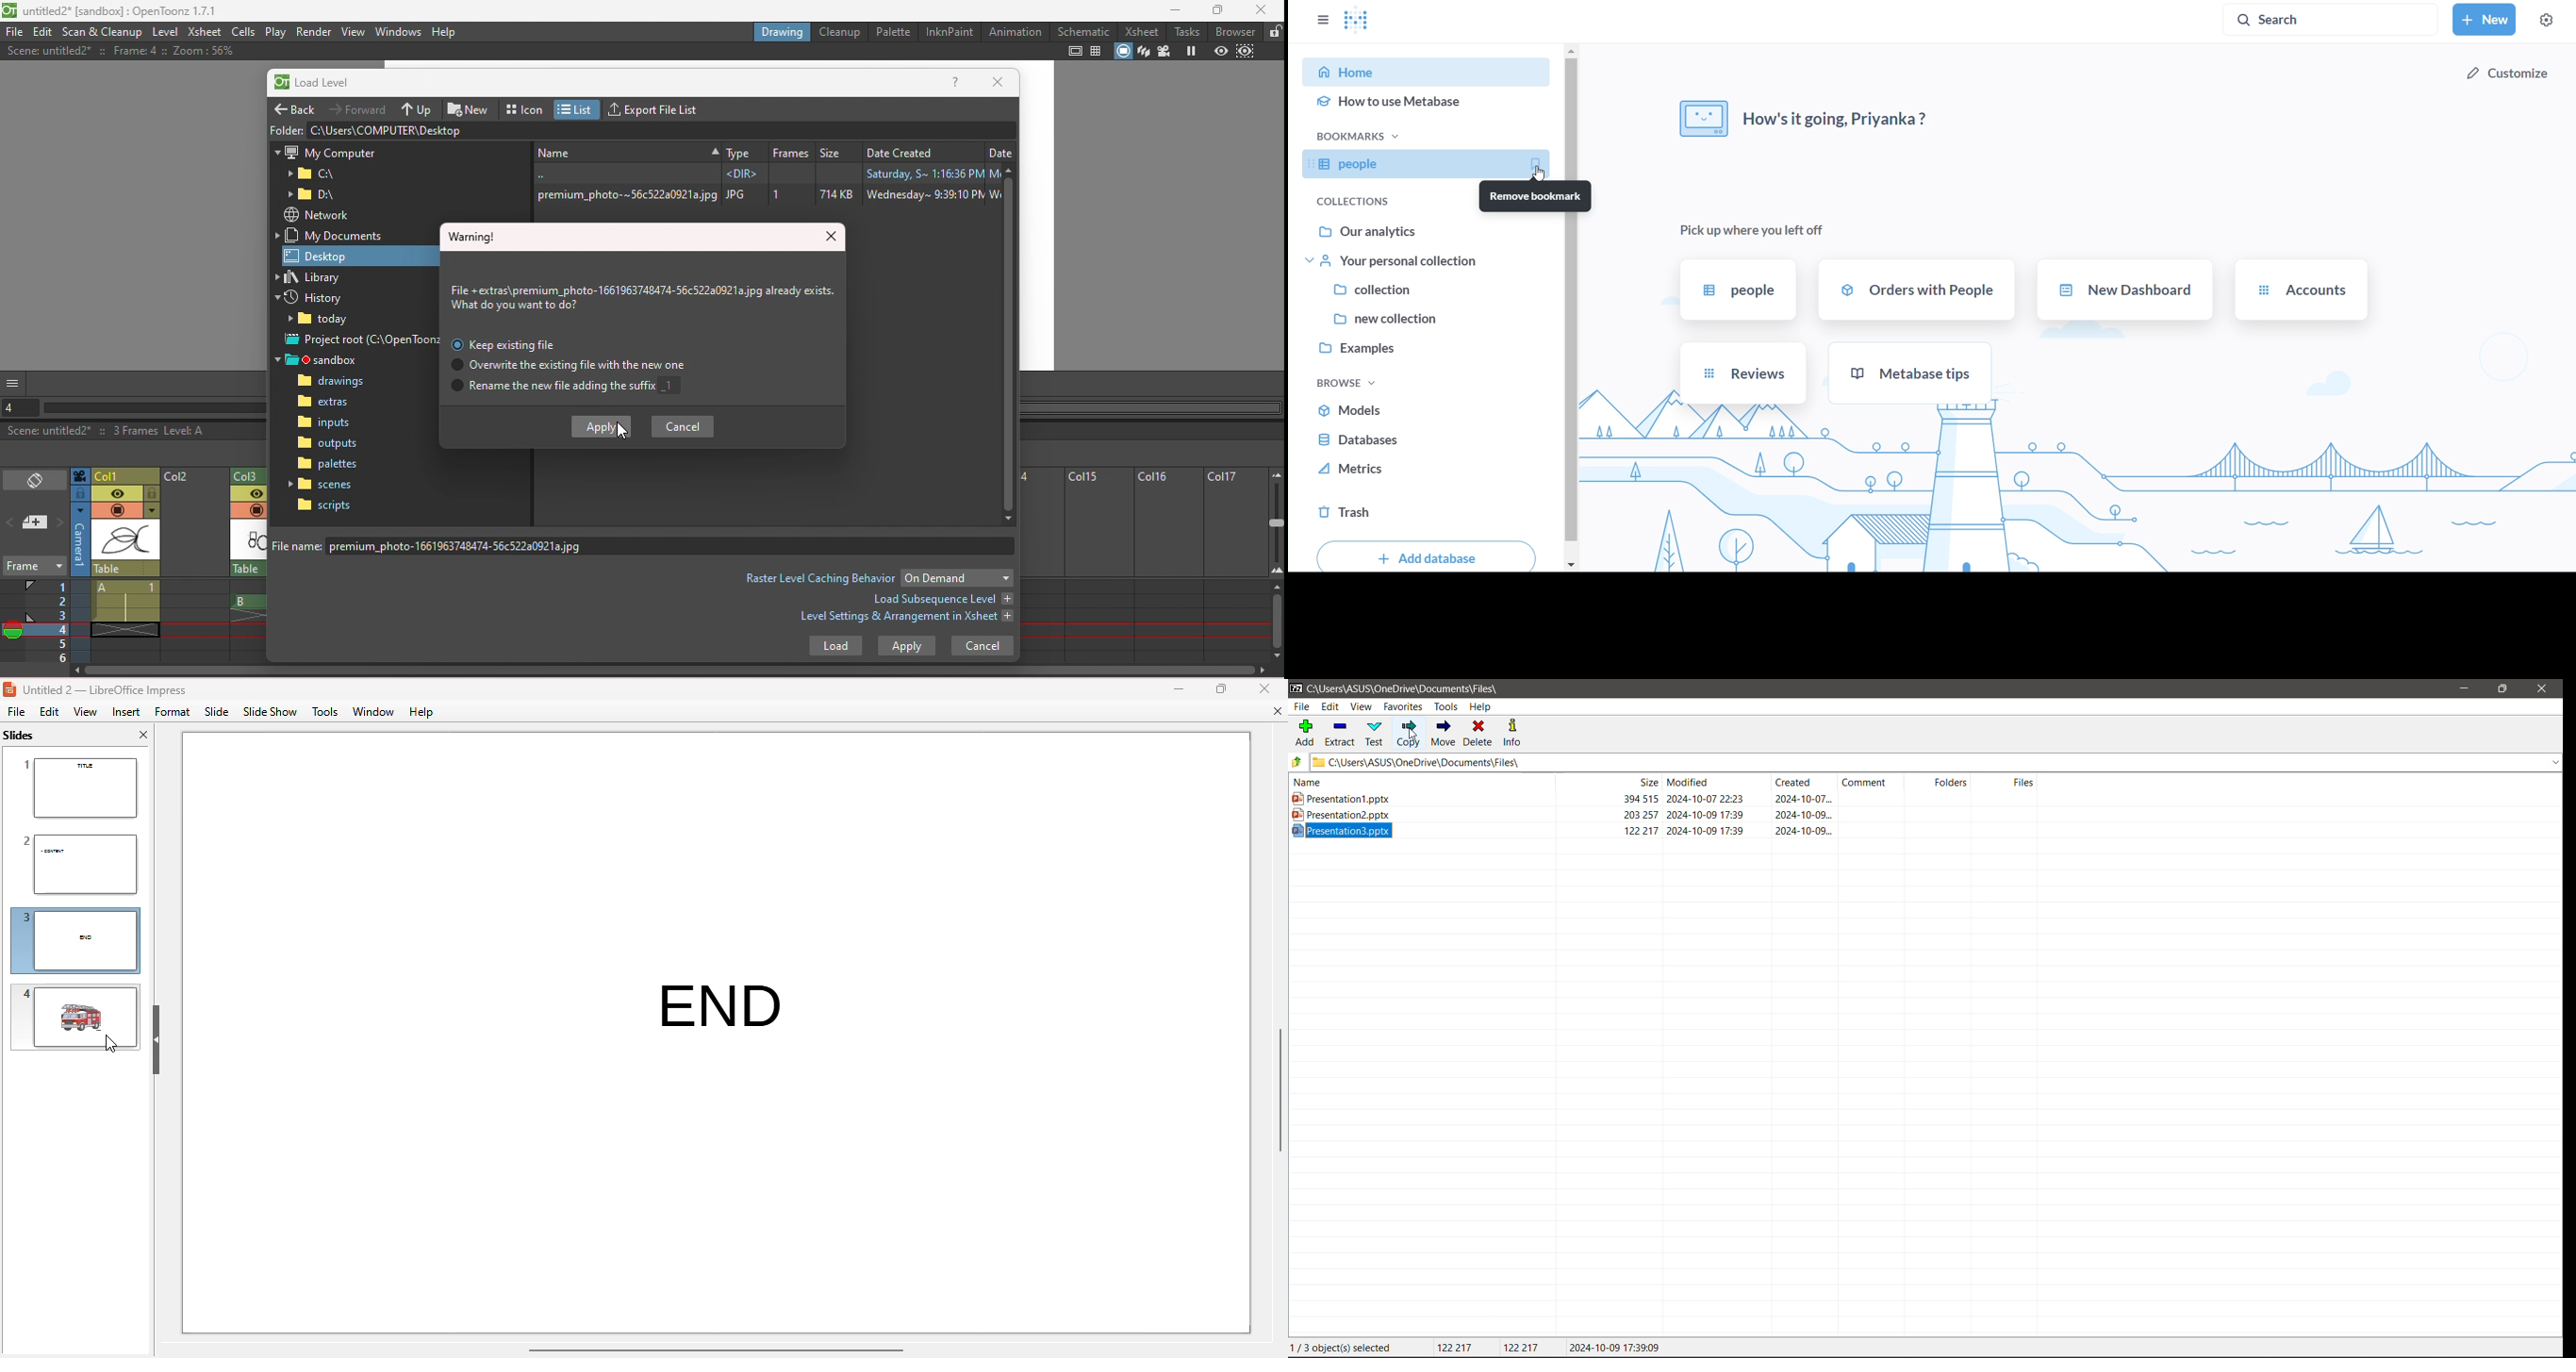 The width and height of the screenshot is (2576, 1372). Describe the element at coordinates (764, 195) in the screenshot. I see `premium_photo-~56c522a0921ajpg JPG 1 714KB Wednesday~ 3:39:10 Ph W` at that location.